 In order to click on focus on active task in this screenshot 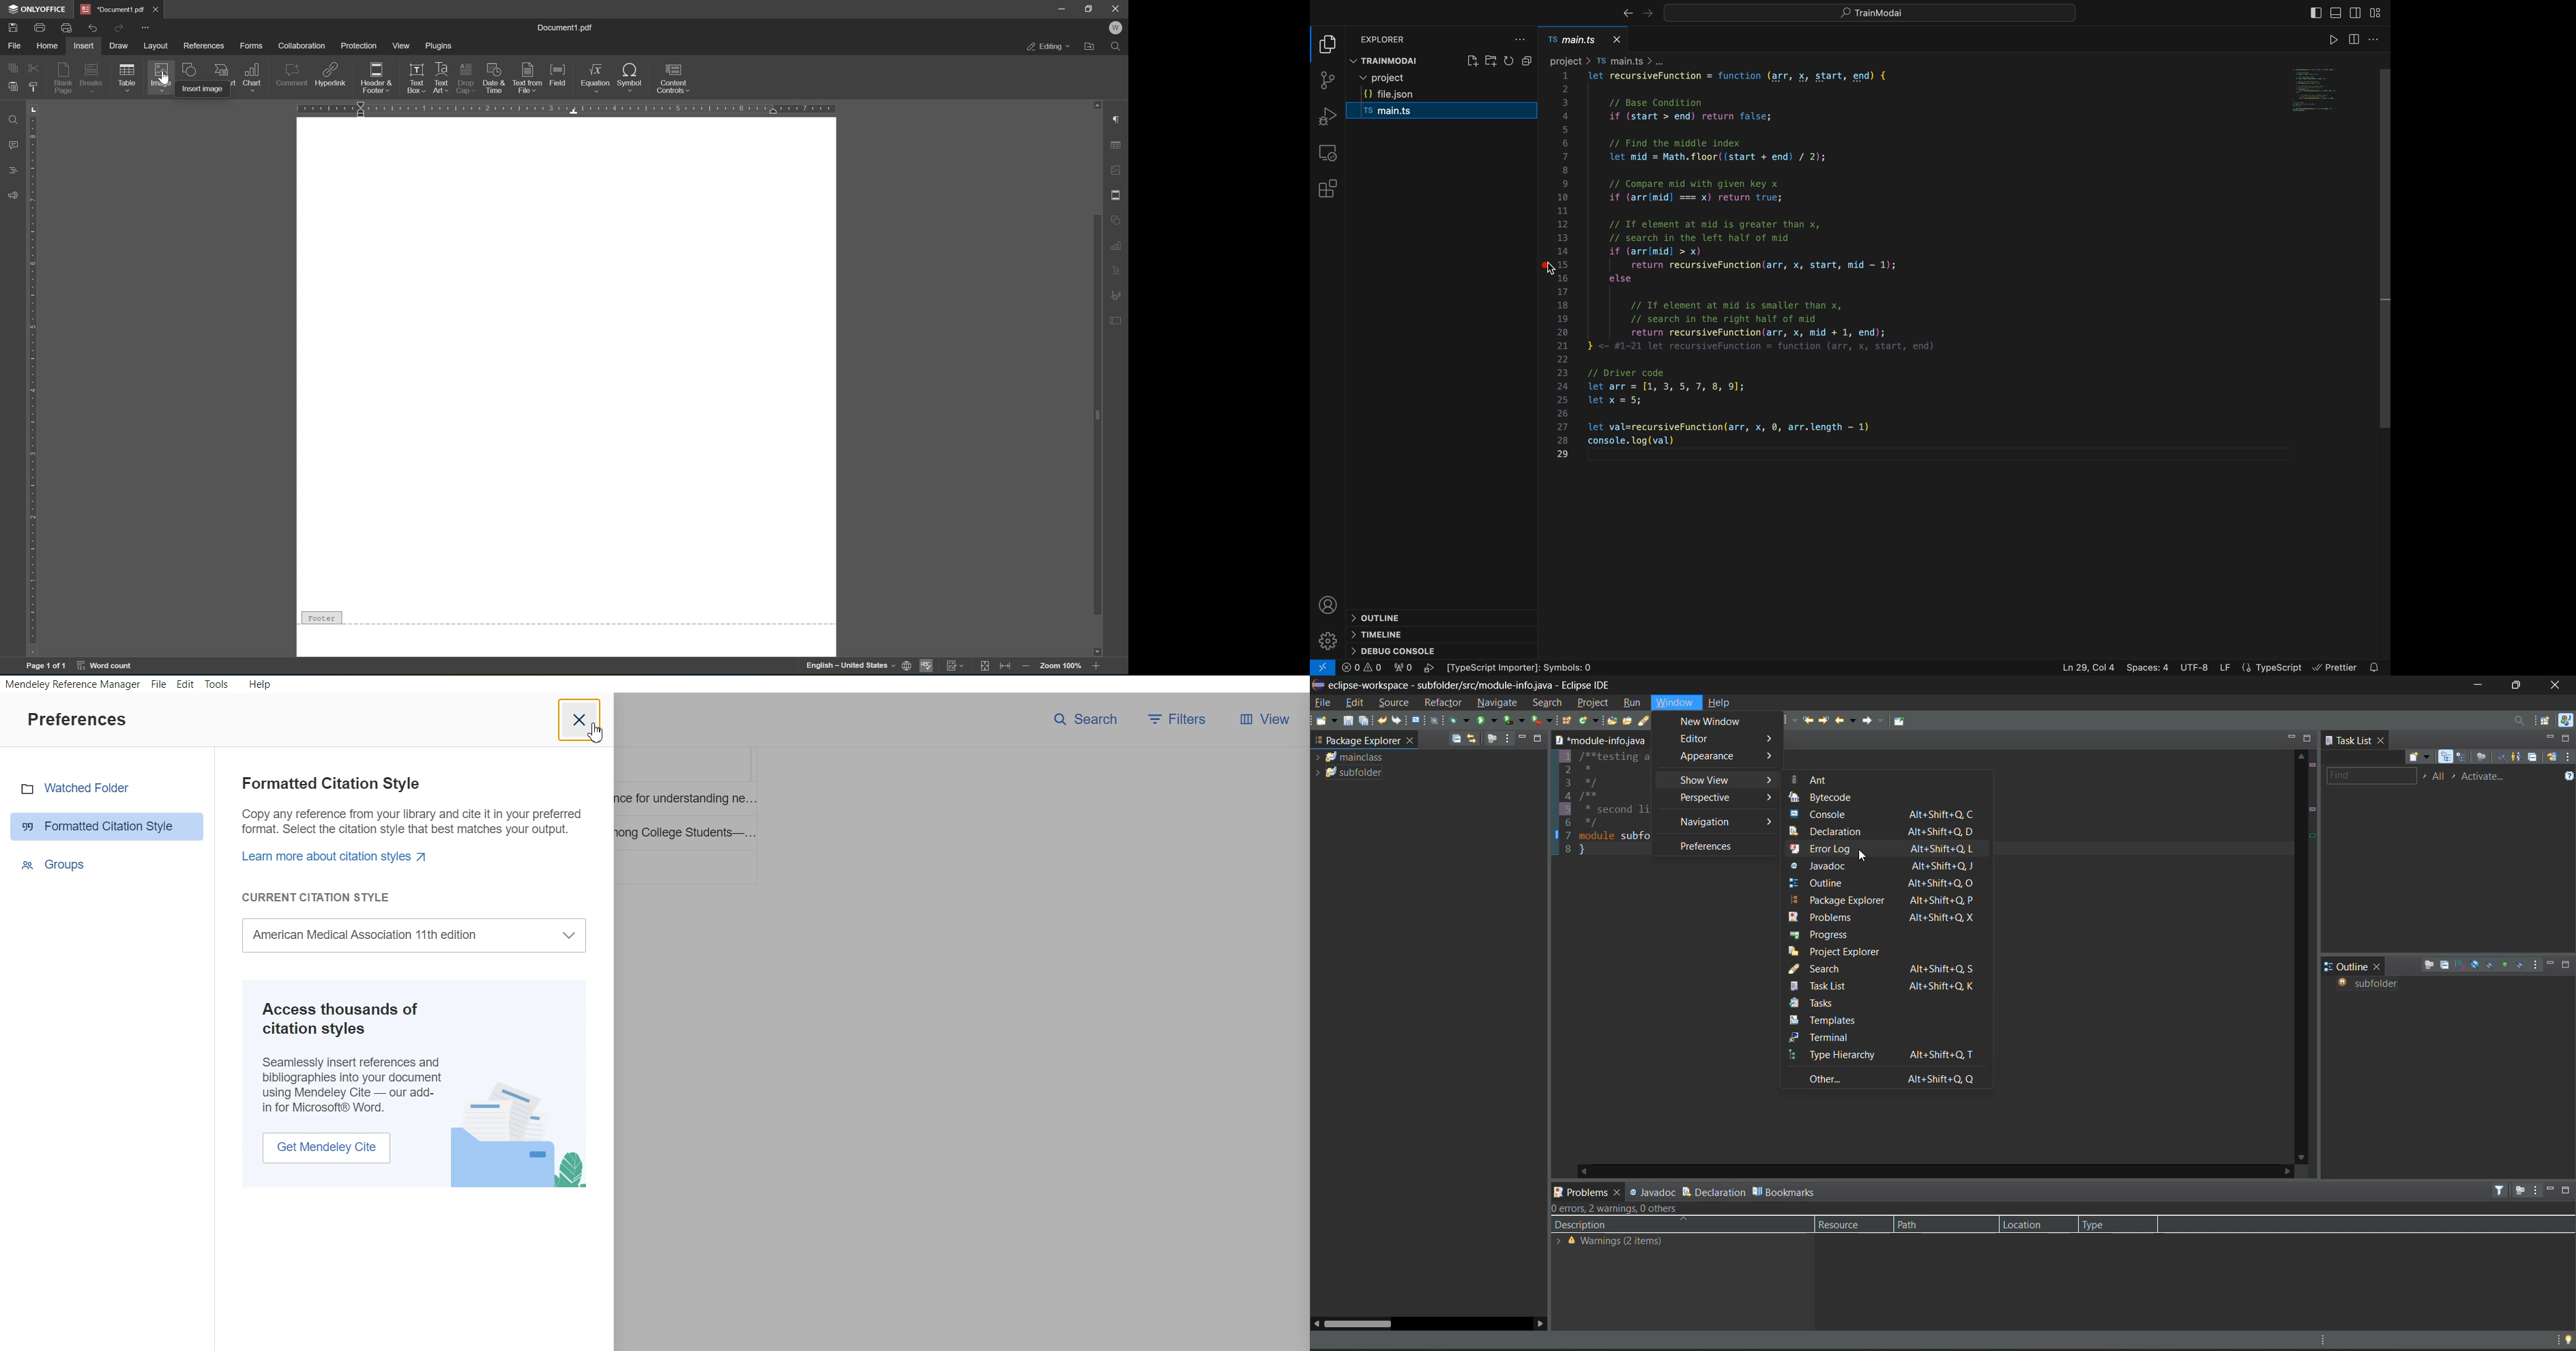, I will do `click(1491, 739)`.